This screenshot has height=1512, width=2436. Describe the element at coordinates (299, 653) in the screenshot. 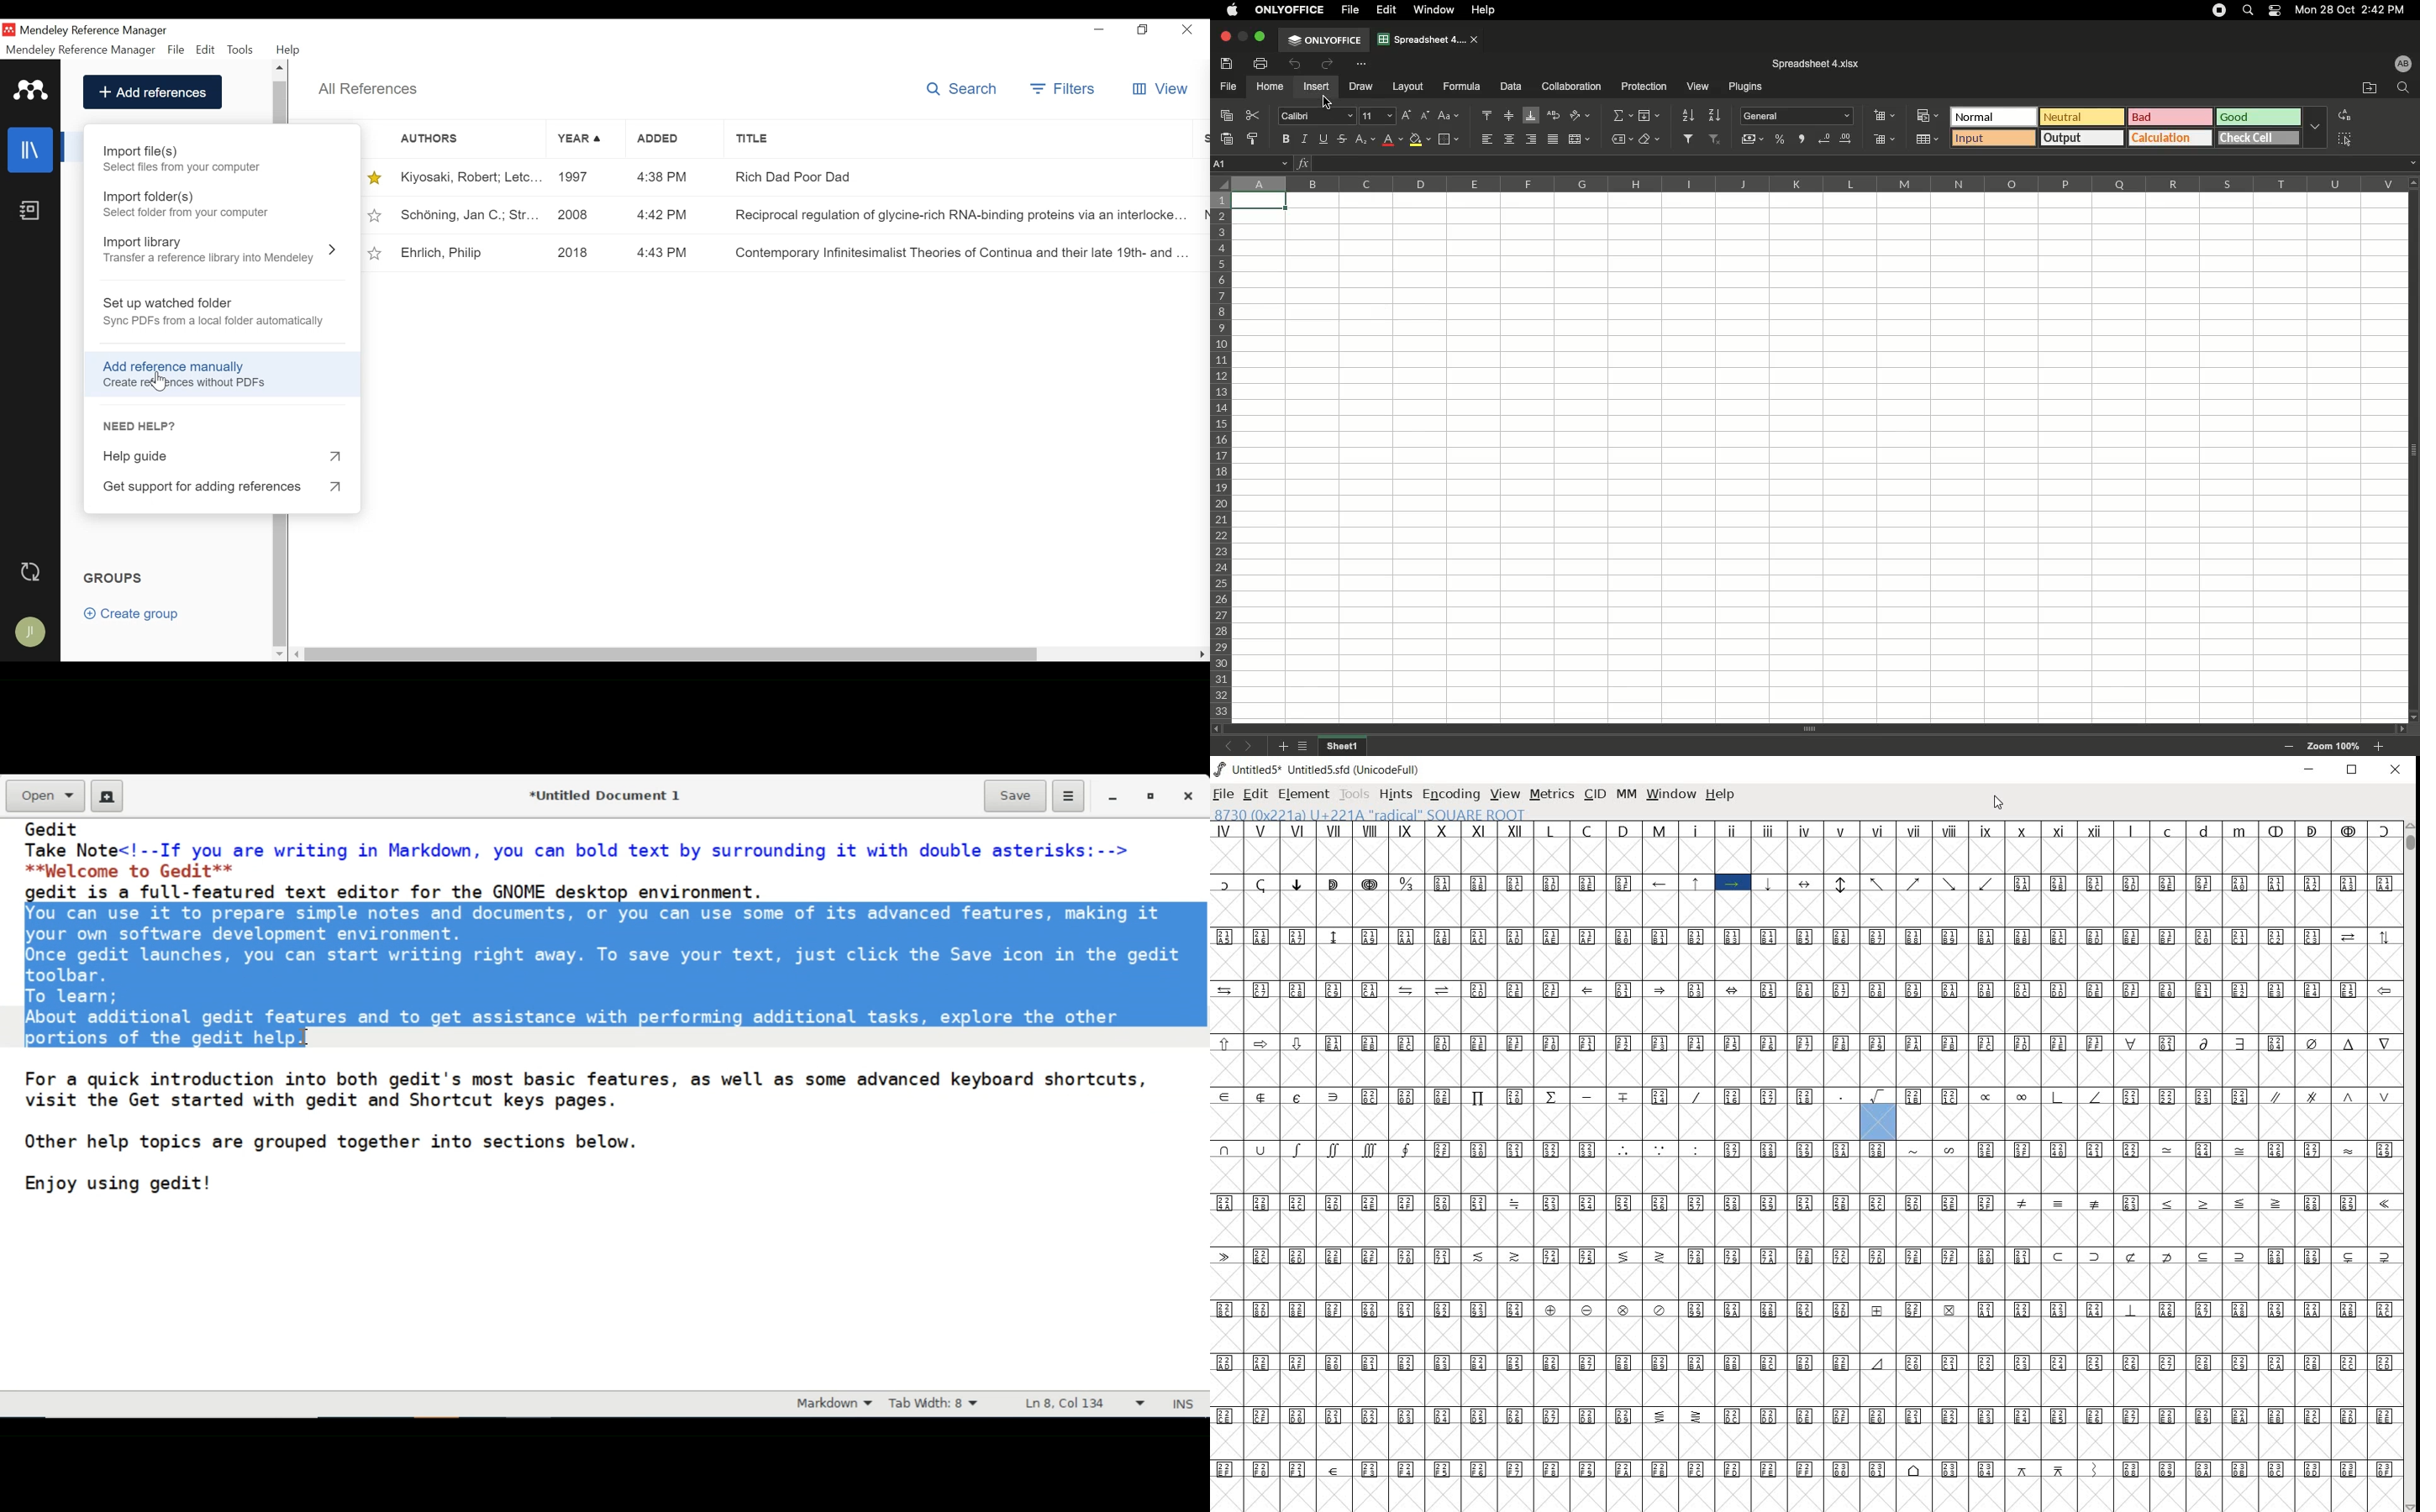

I see `Scroll Right` at that location.